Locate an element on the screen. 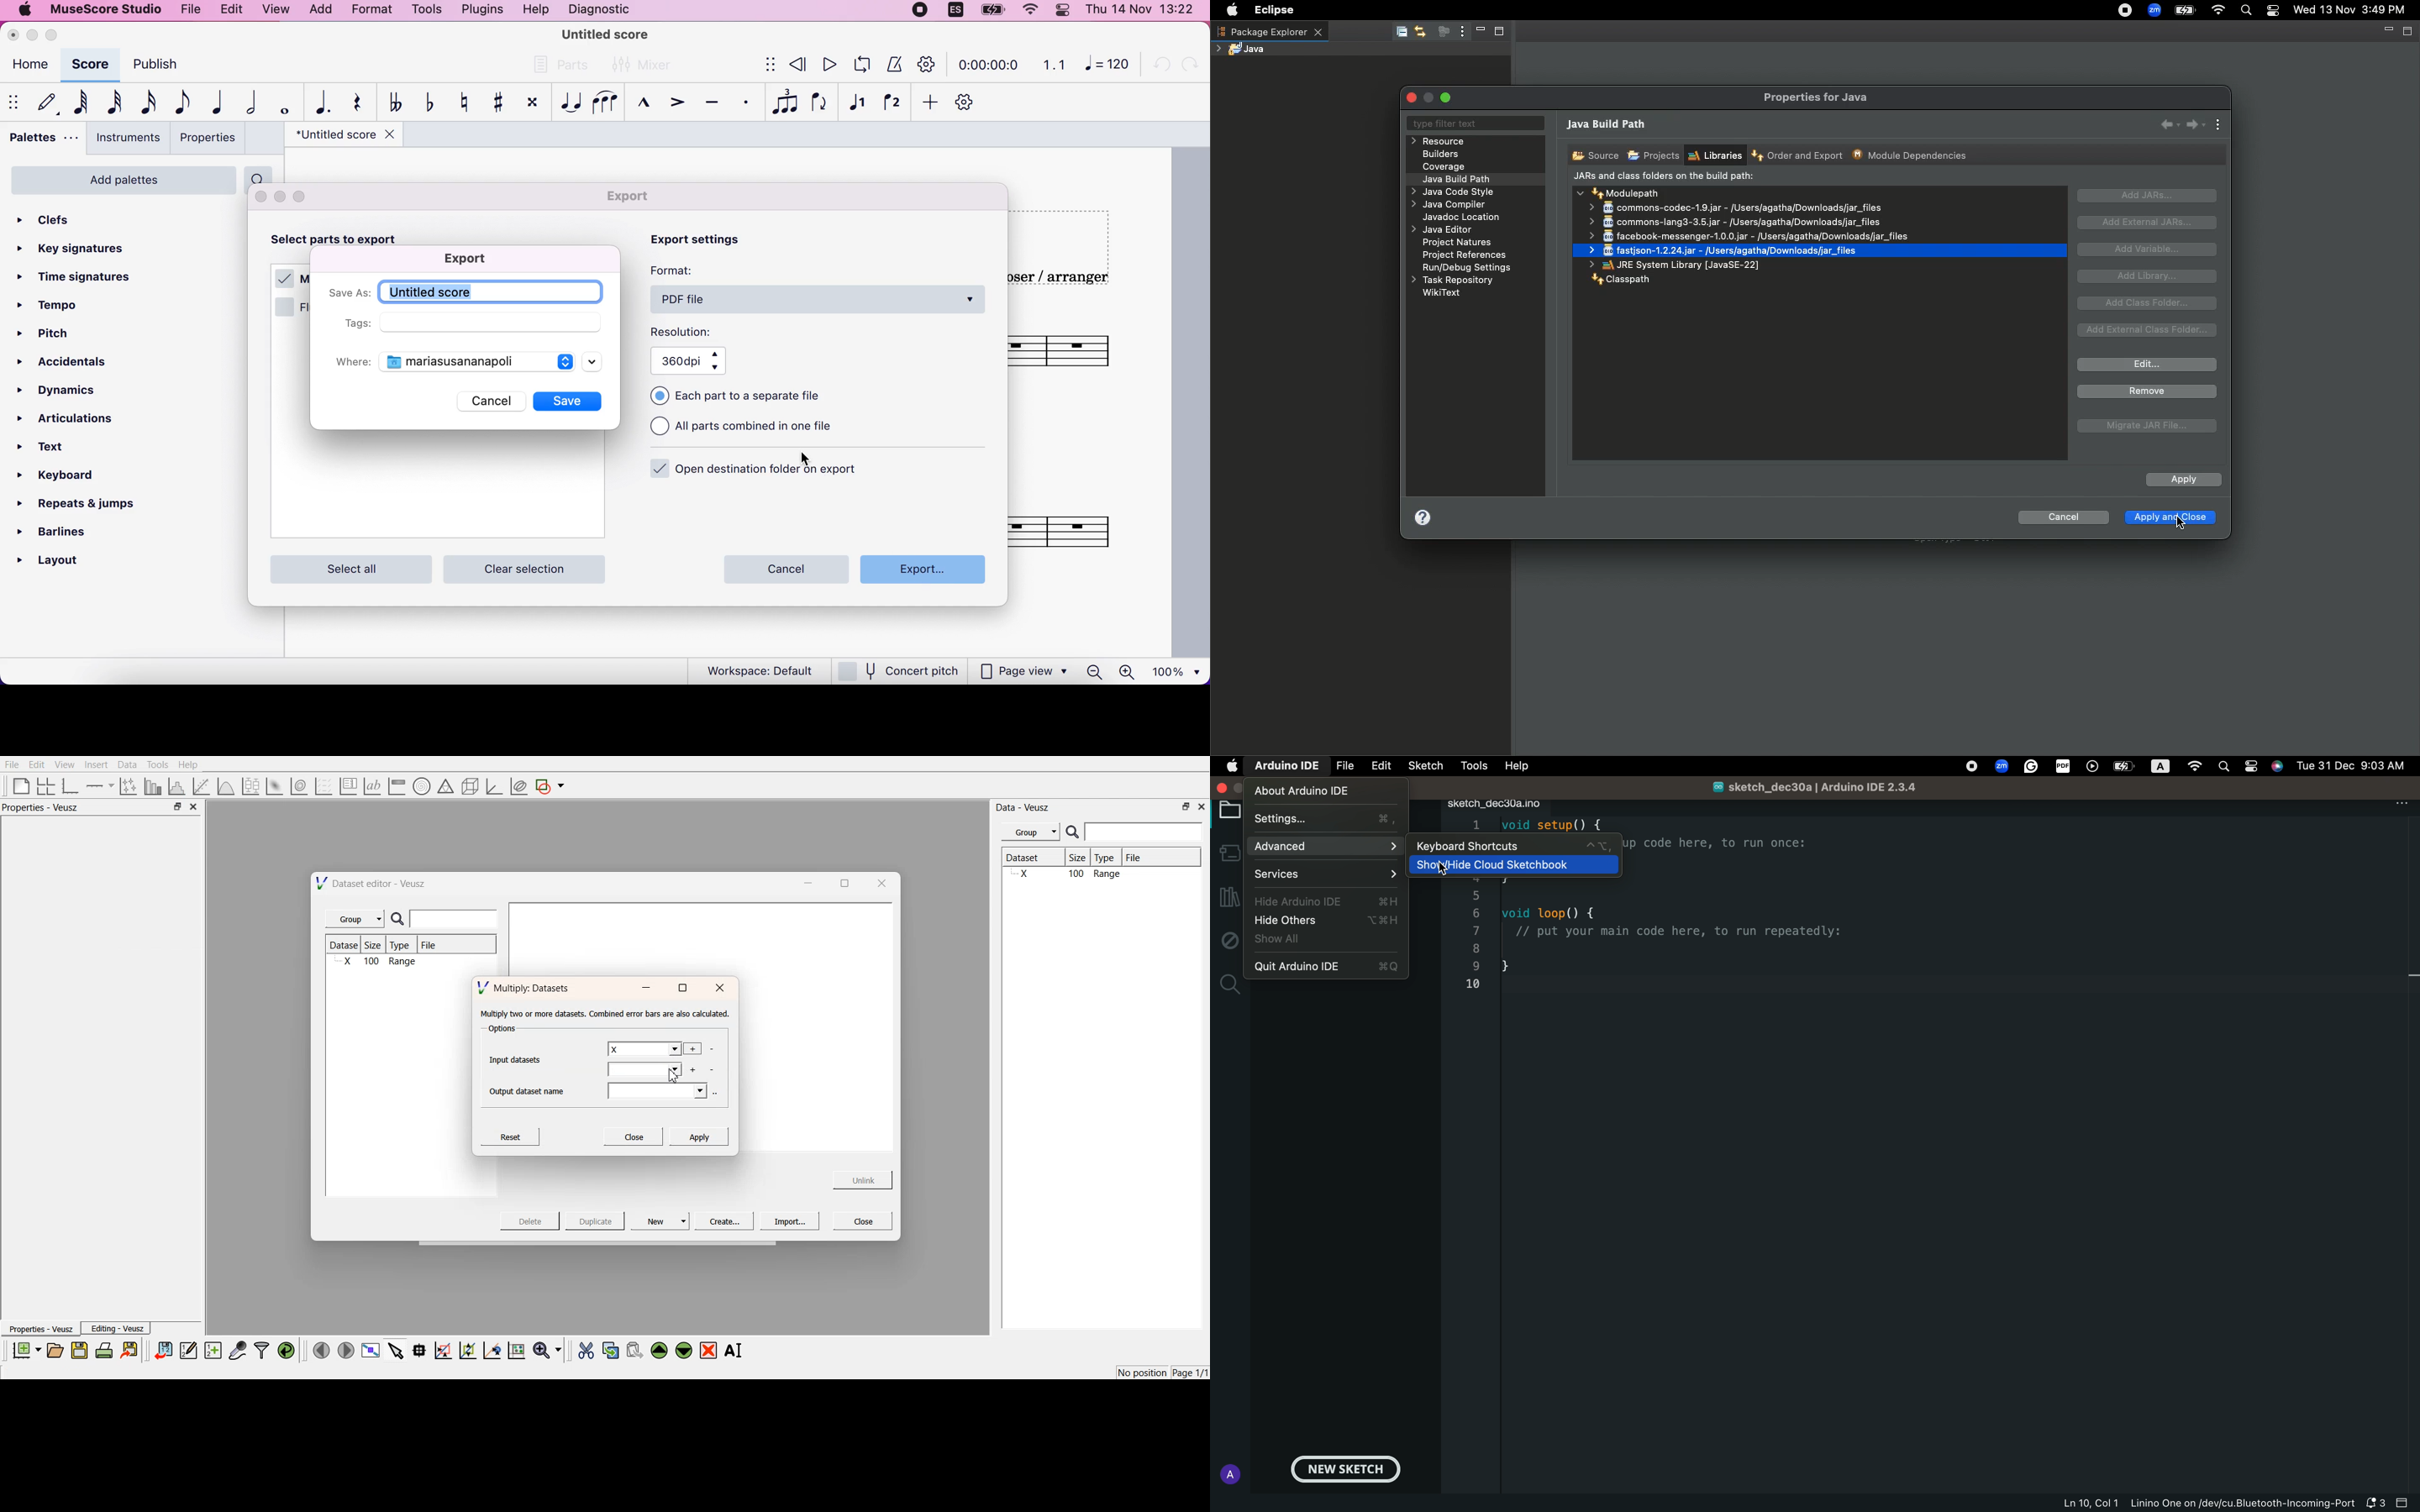  save is located at coordinates (570, 401).